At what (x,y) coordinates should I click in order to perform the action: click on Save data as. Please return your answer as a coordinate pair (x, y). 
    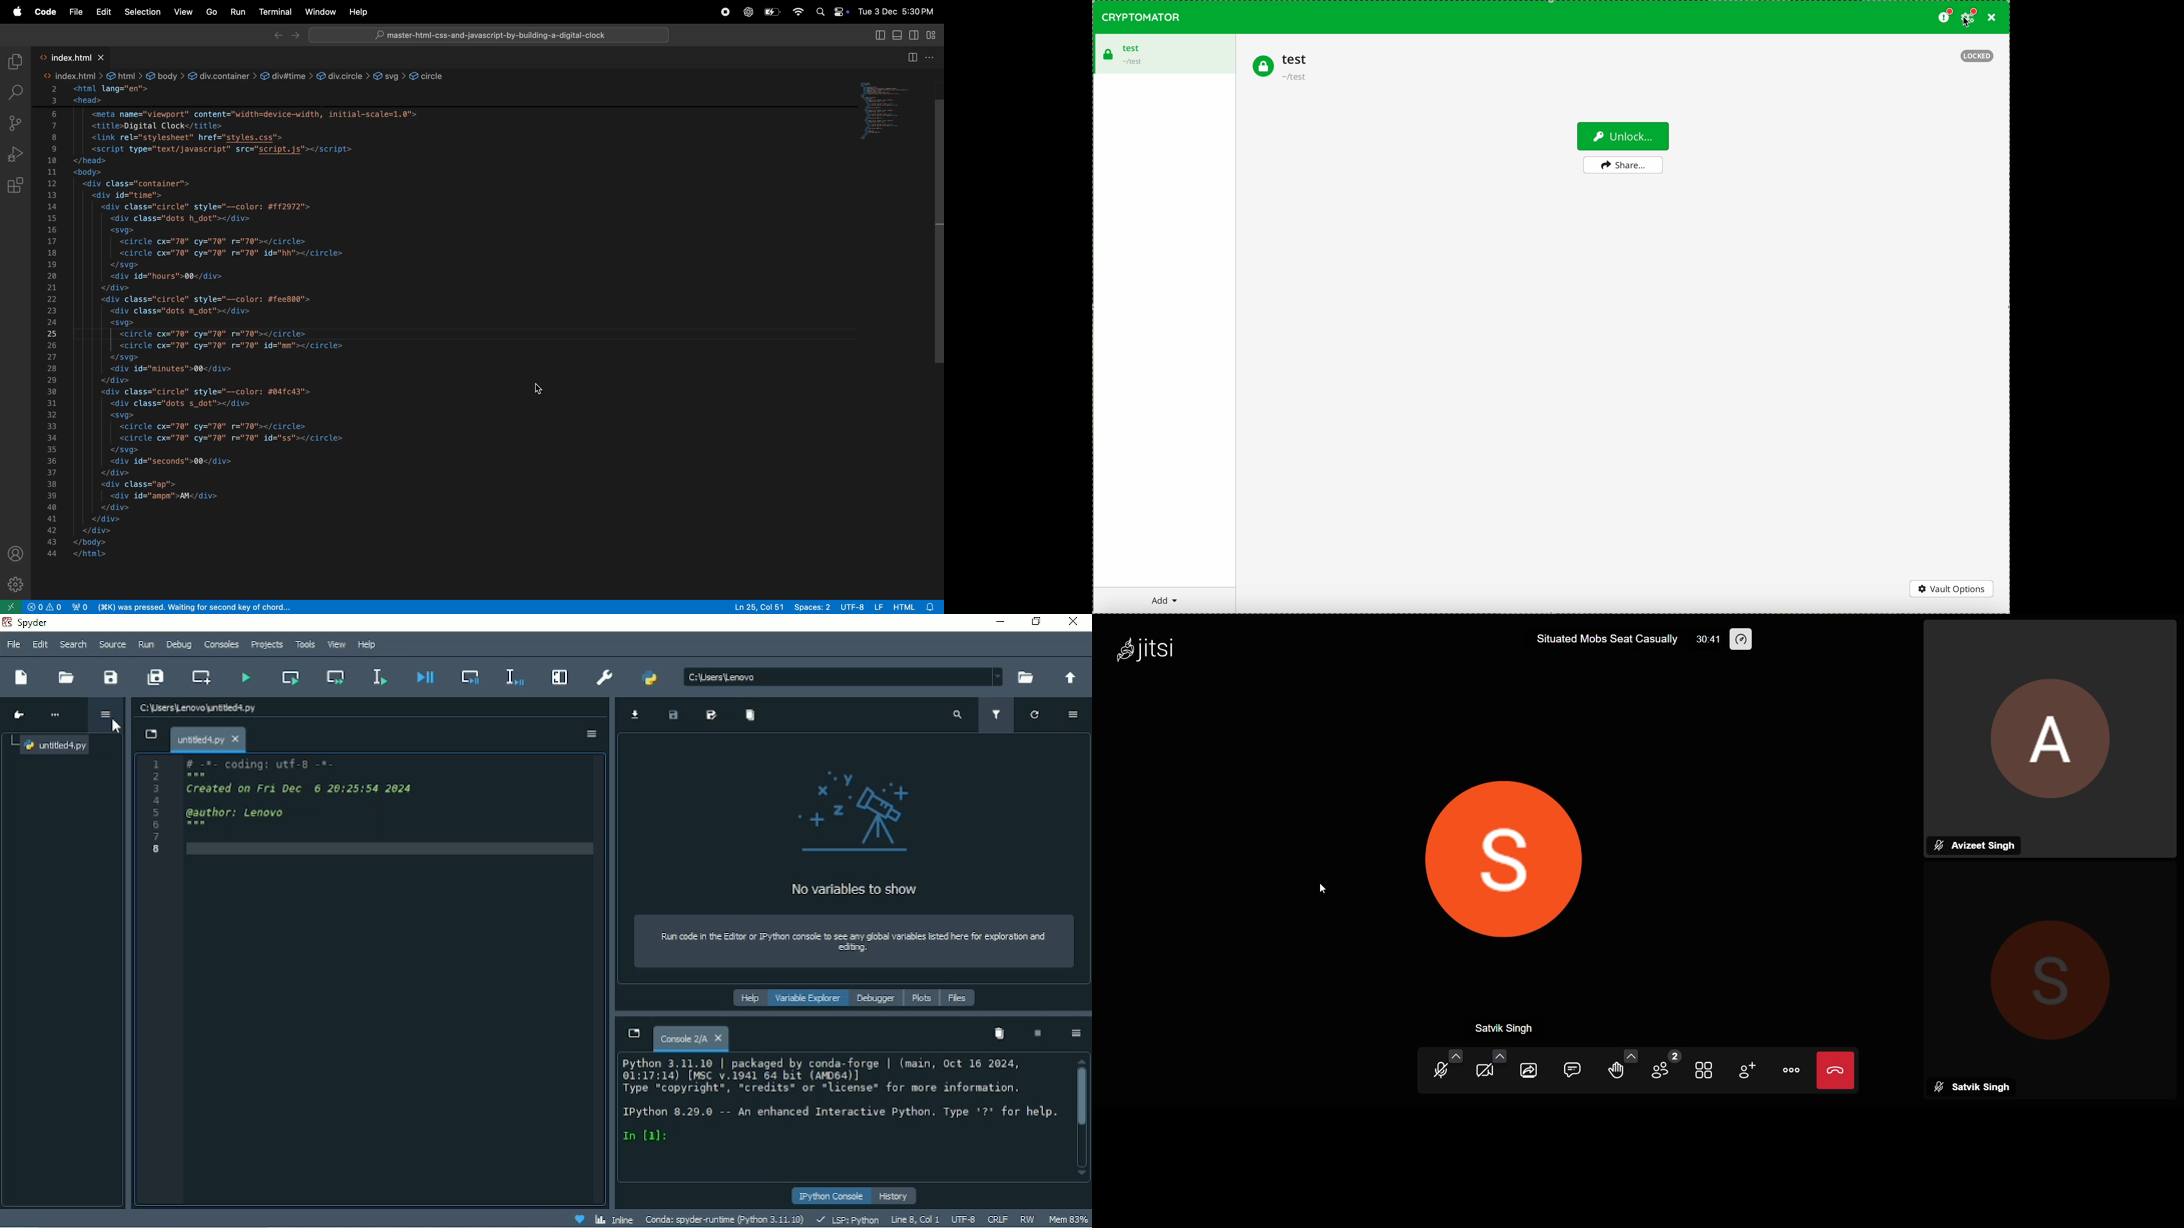
    Looking at the image, I should click on (710, 715).